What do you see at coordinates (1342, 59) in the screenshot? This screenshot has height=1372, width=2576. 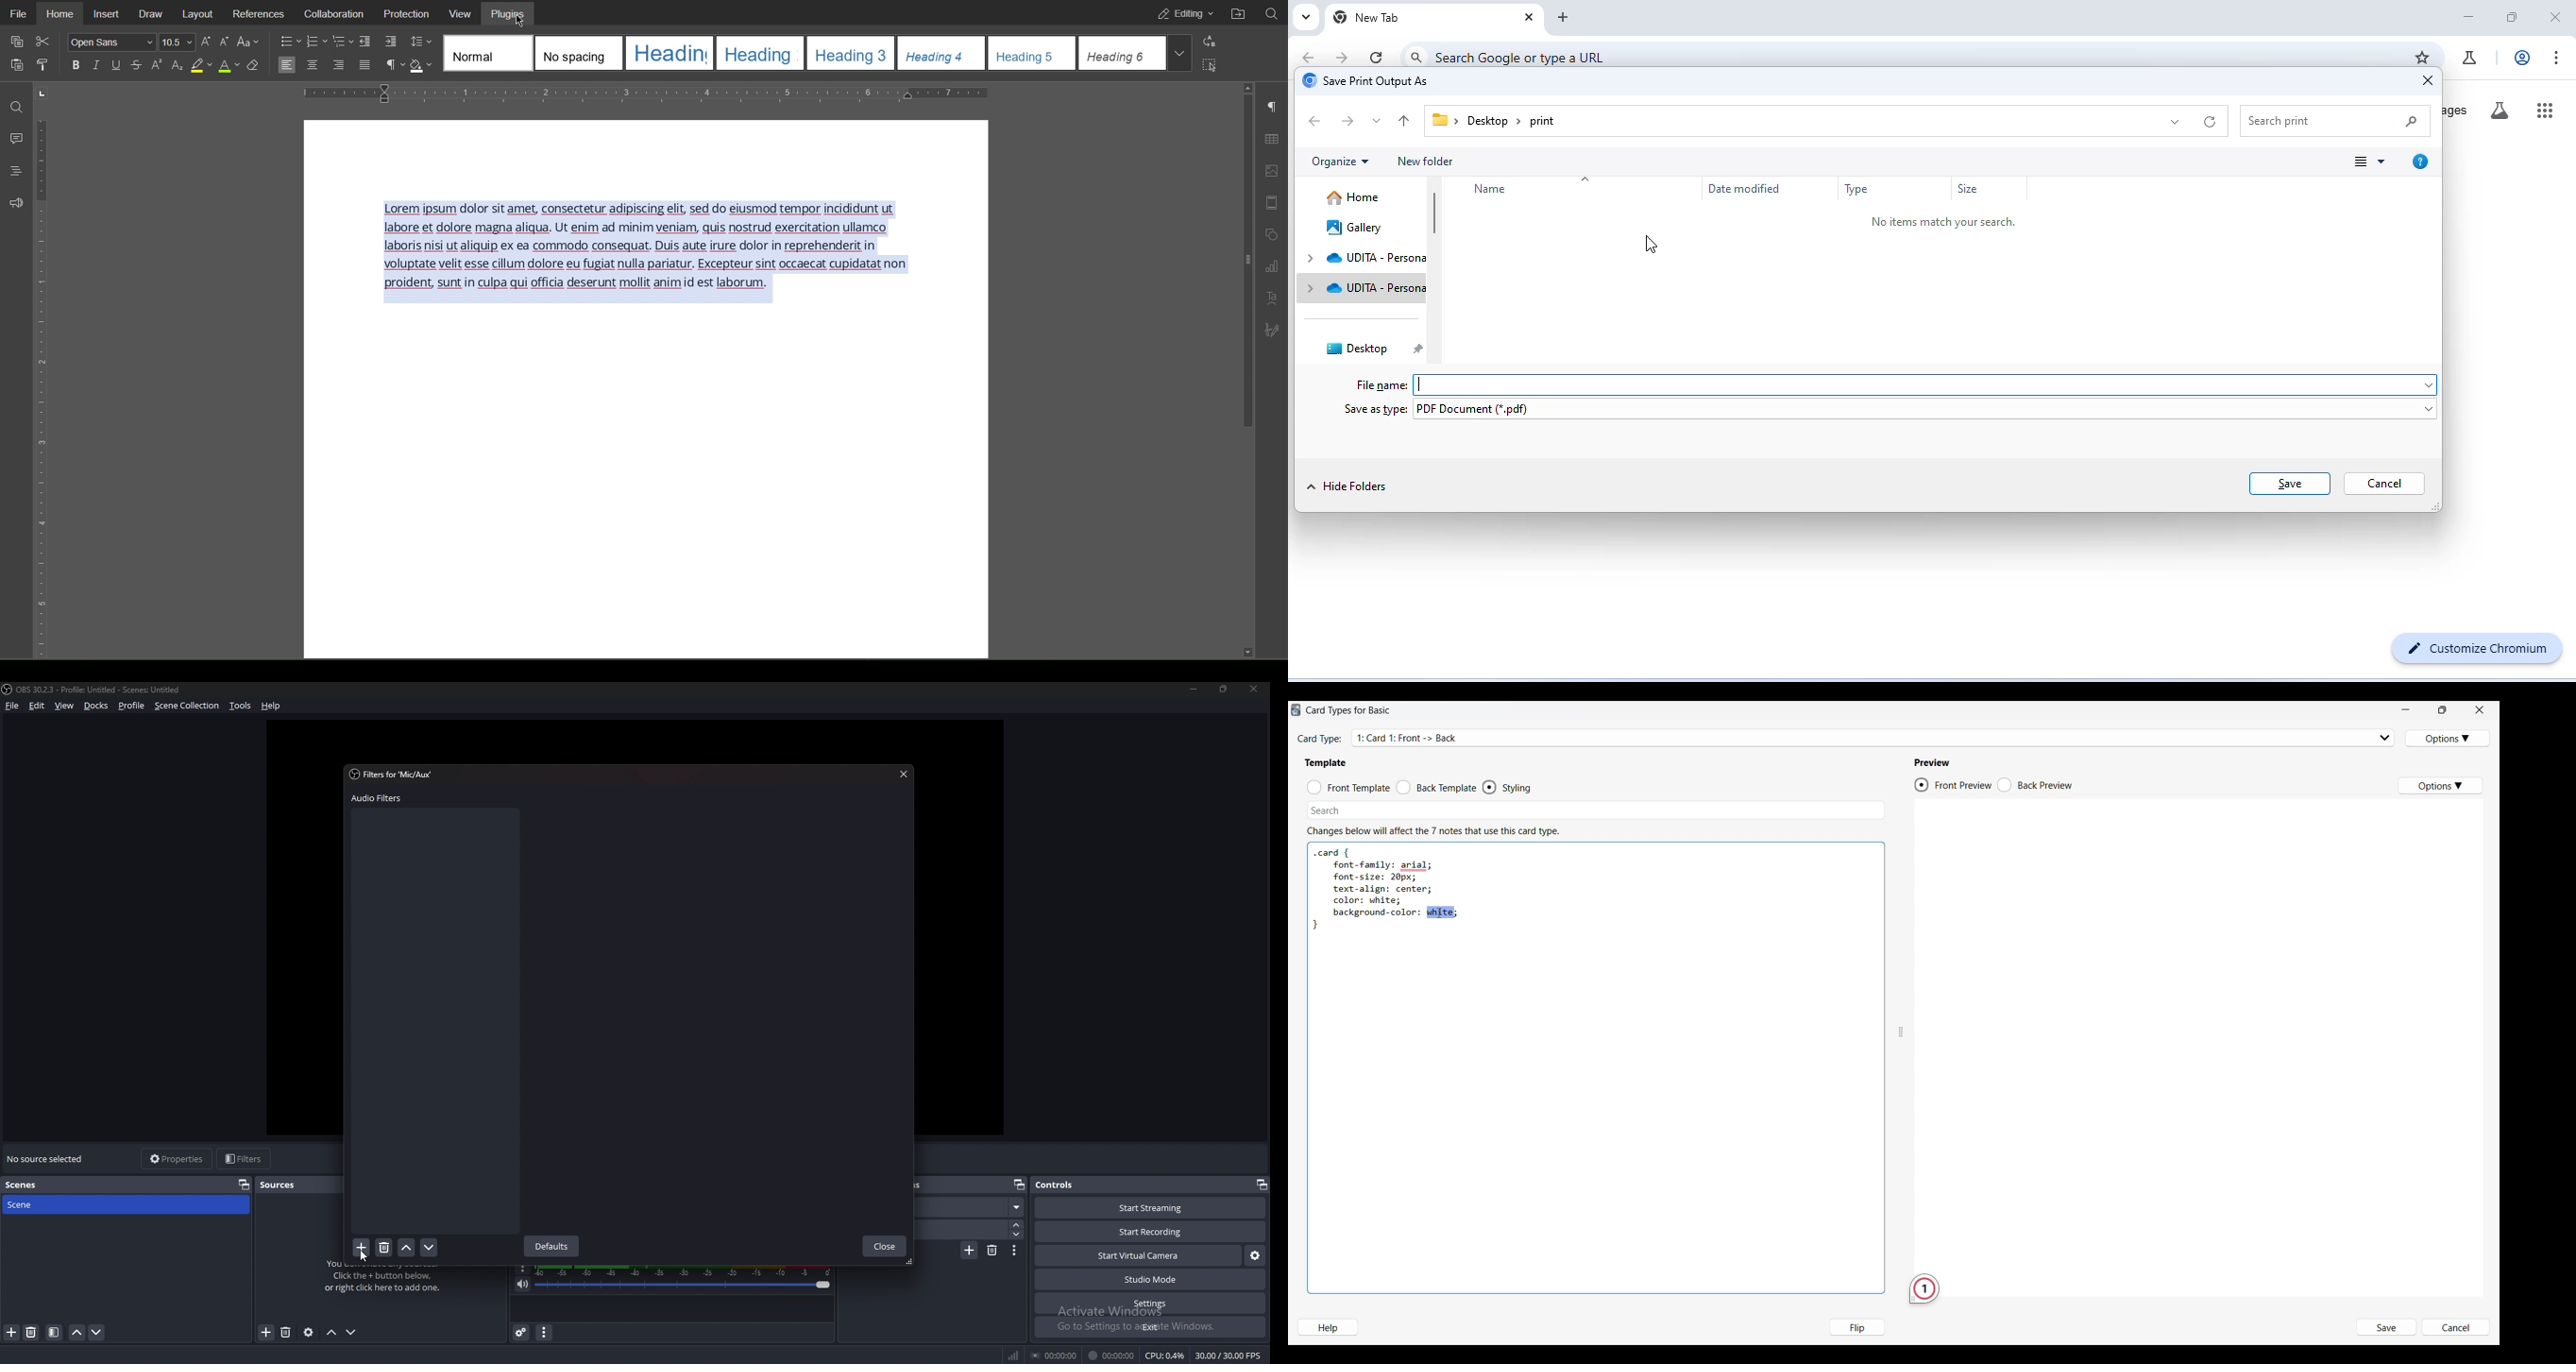 I see `go forward` at bounding box center [1342, 59].